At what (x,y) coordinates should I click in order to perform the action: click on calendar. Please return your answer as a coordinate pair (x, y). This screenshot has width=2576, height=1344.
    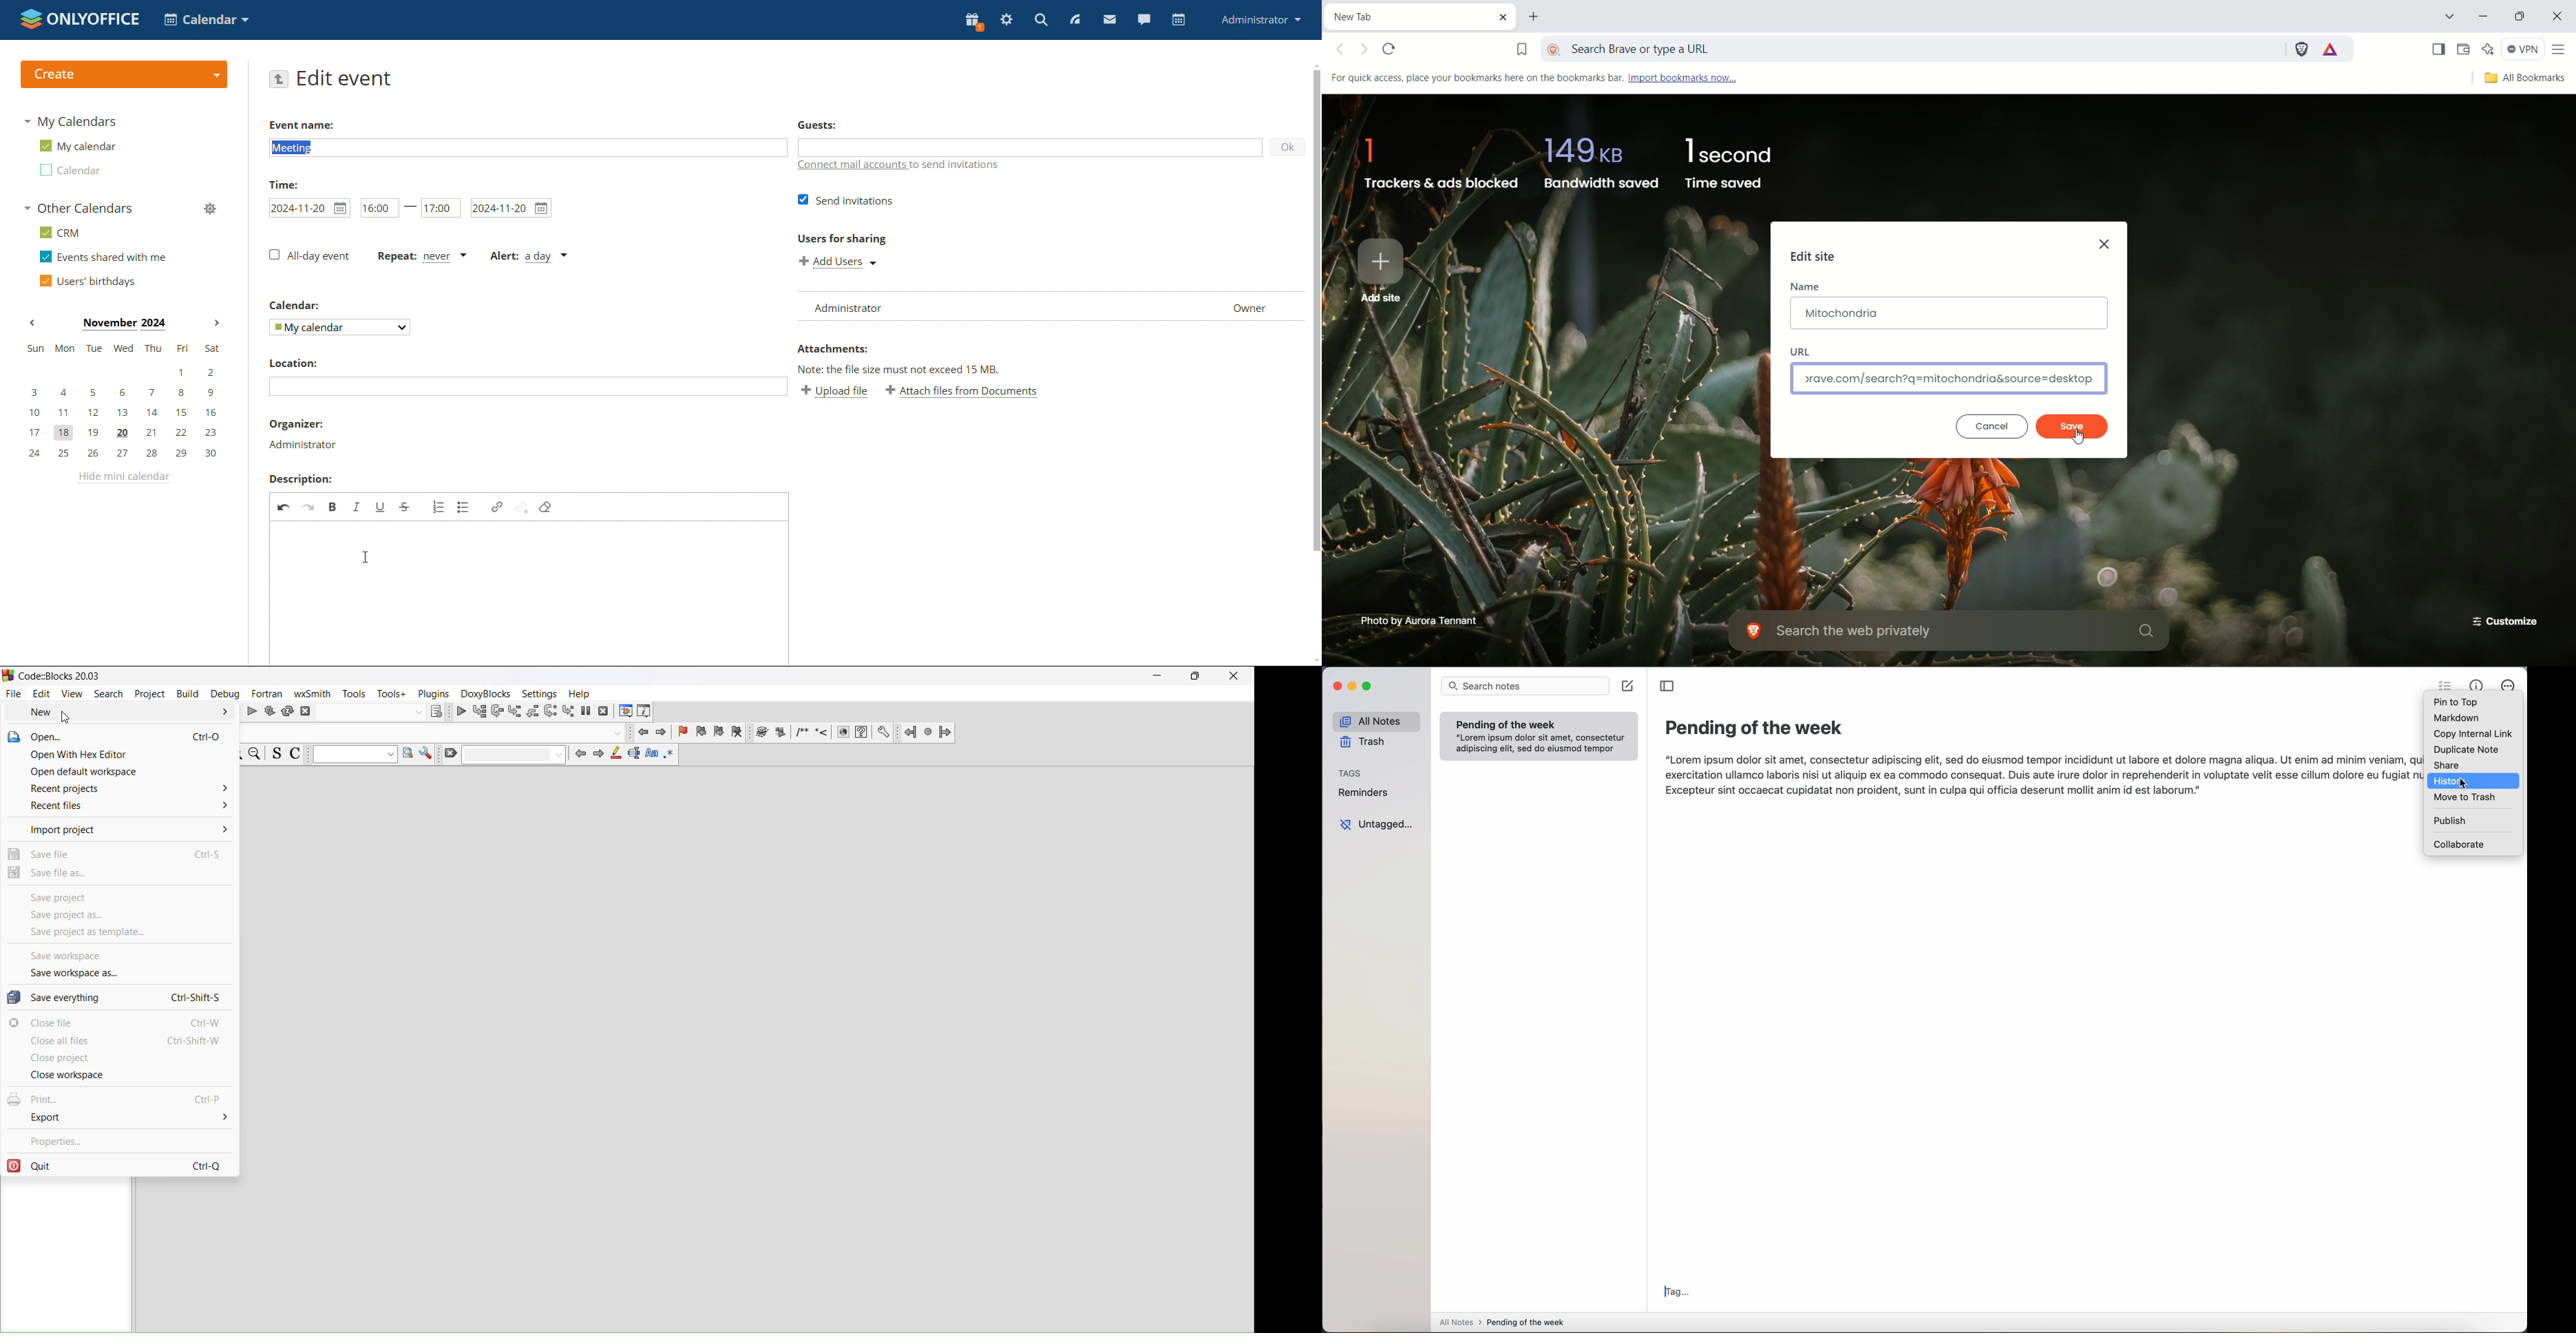
    Looking at the image, I should click on (1180, 19).